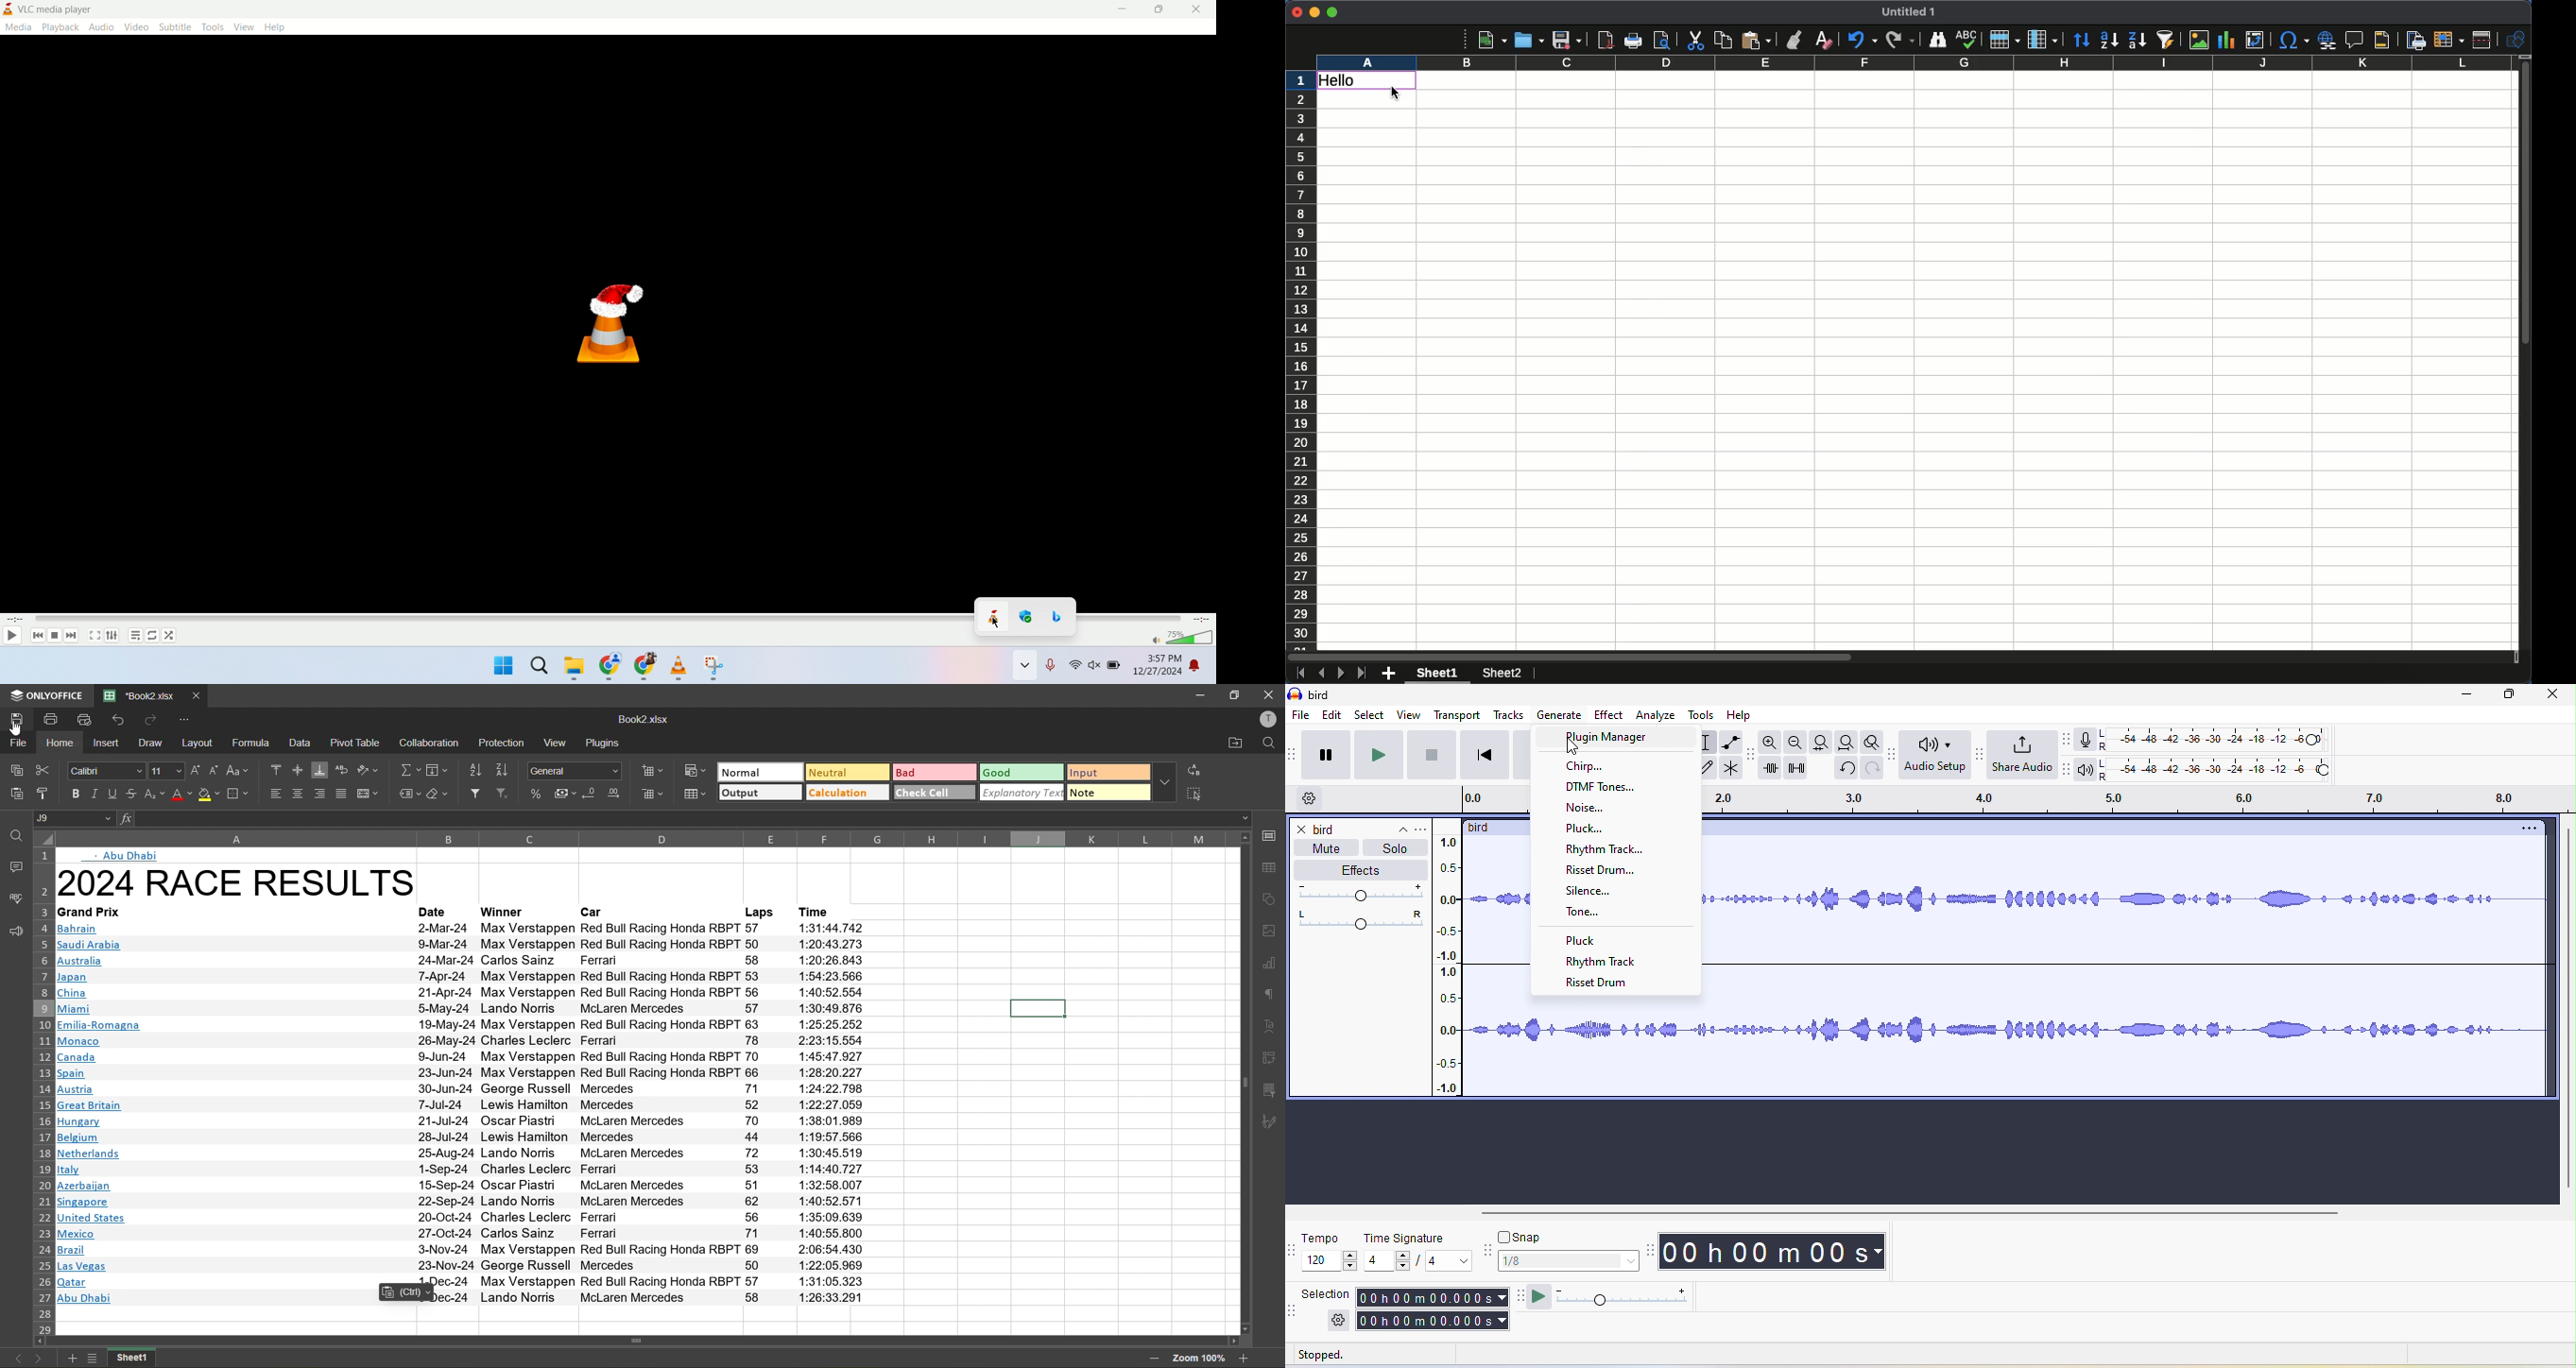 The width and height of the screenshot is (2576, 1372). I want to click on text info, so click(463, 1105).